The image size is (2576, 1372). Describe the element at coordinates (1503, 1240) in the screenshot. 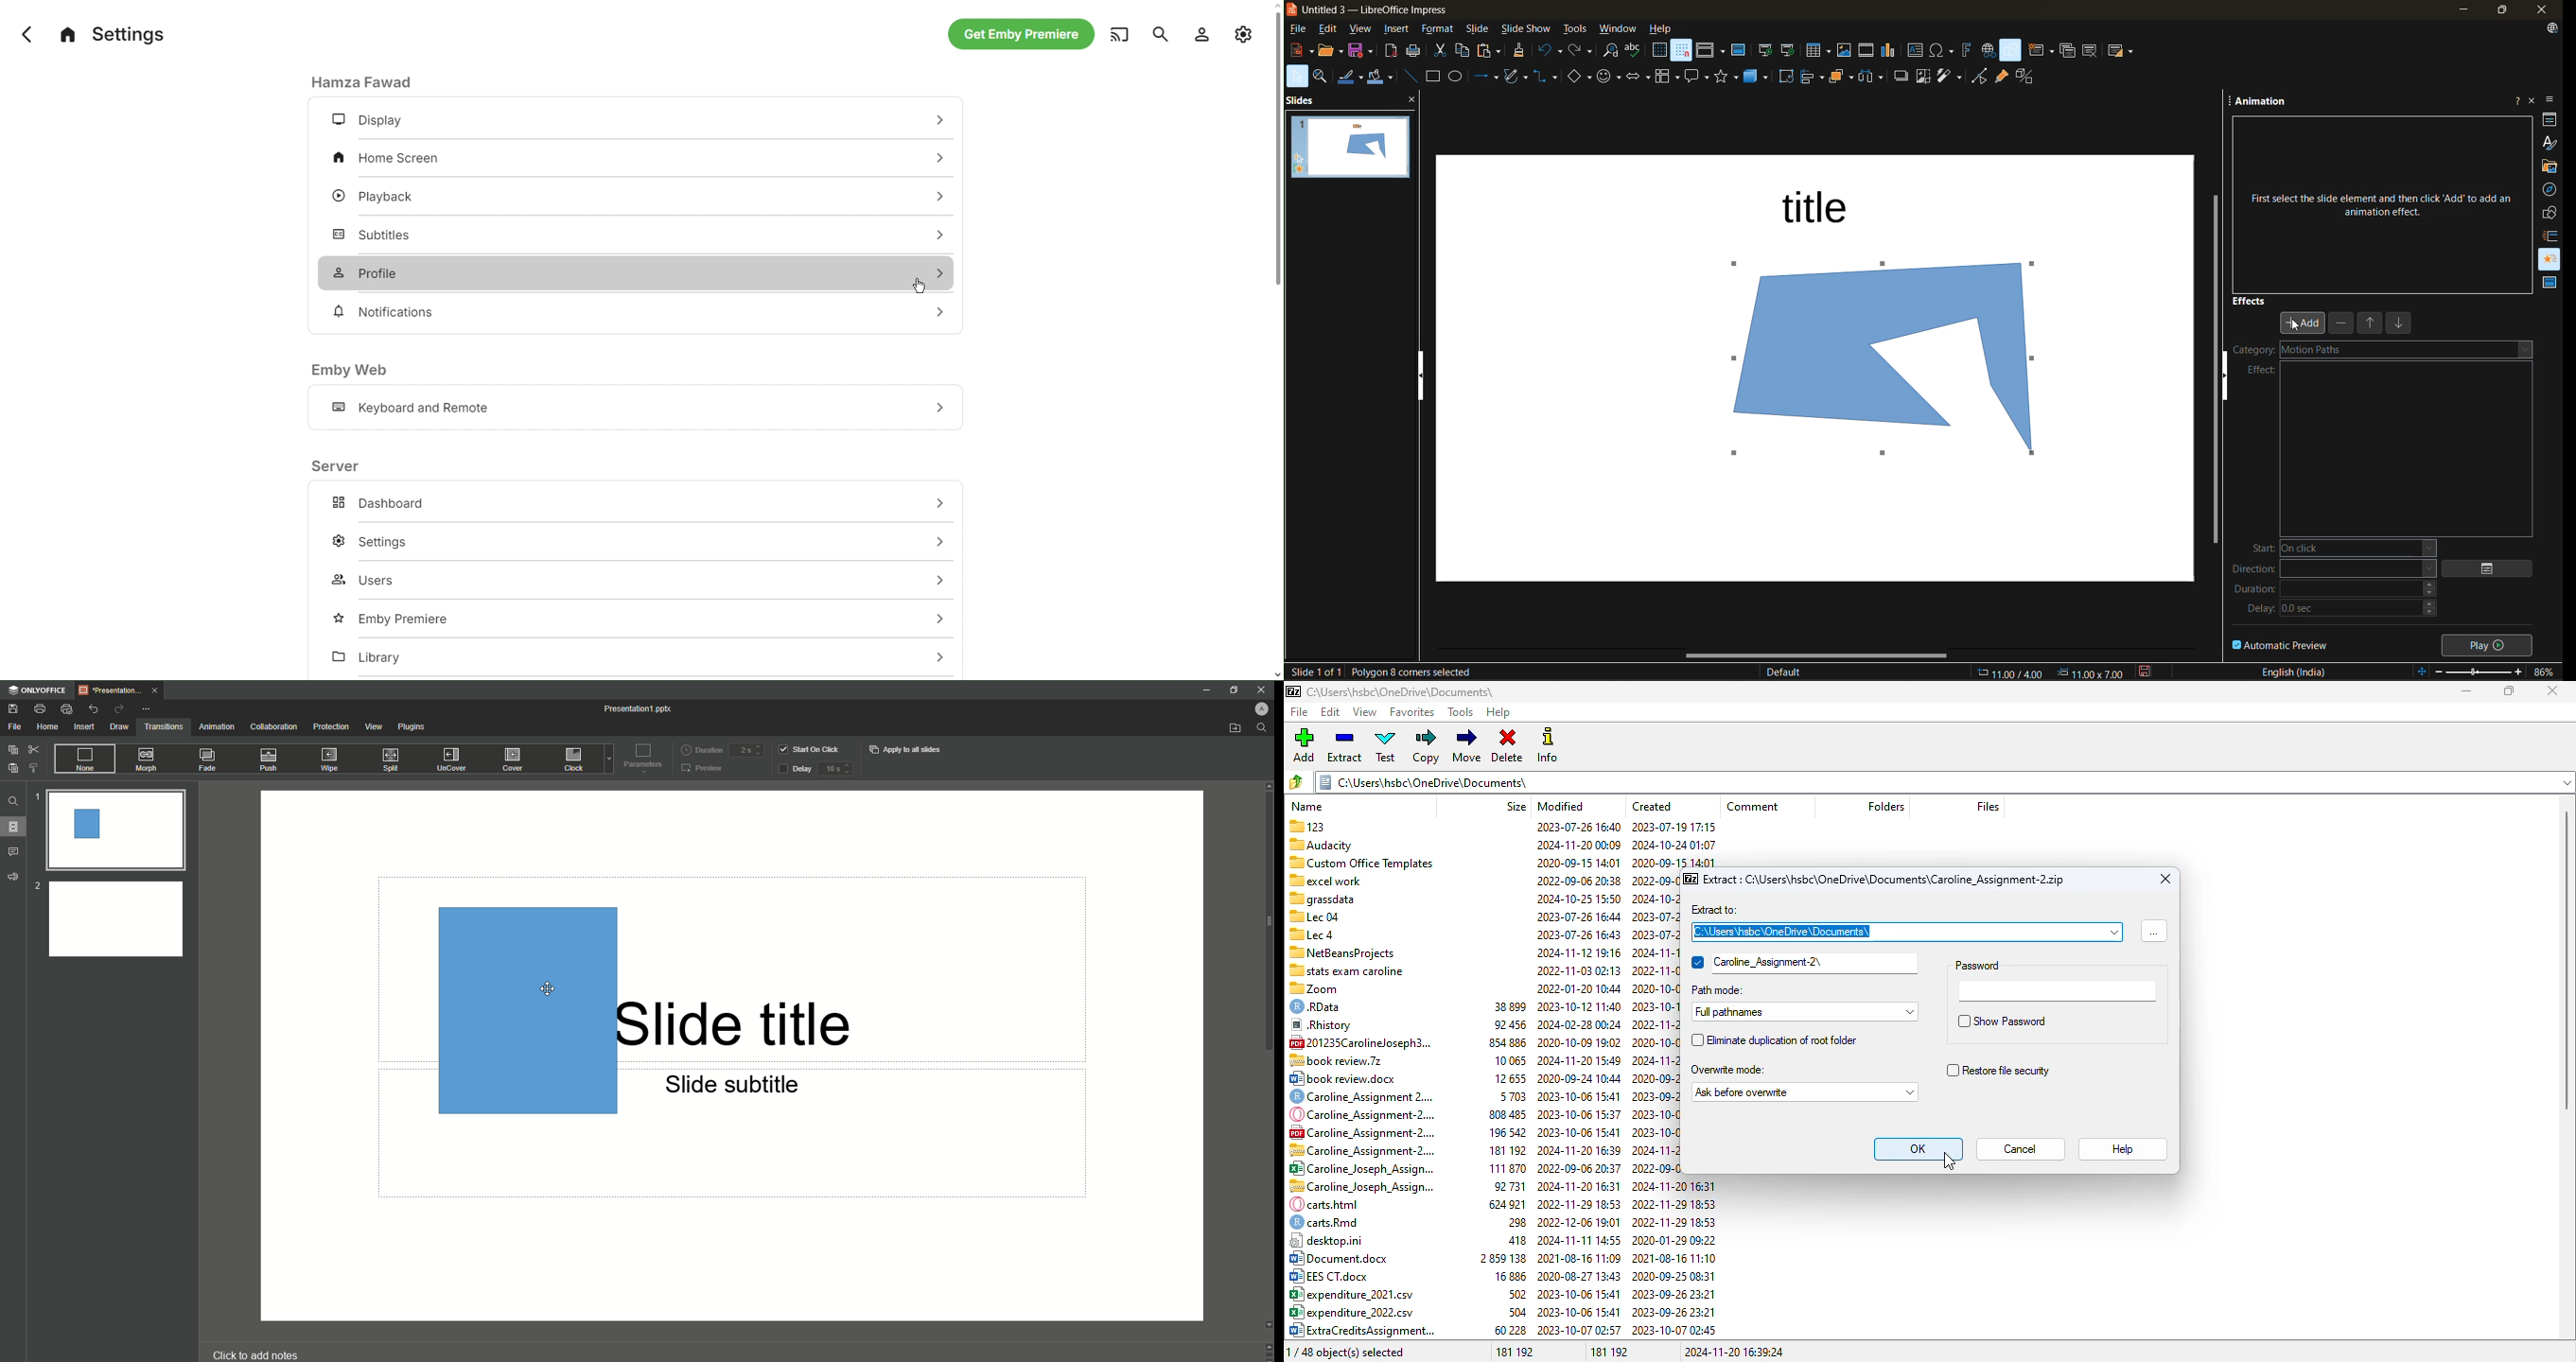

I see `desktop.ini 418 2024-11-11 14:55 2020-01-29 09:22` at that location.